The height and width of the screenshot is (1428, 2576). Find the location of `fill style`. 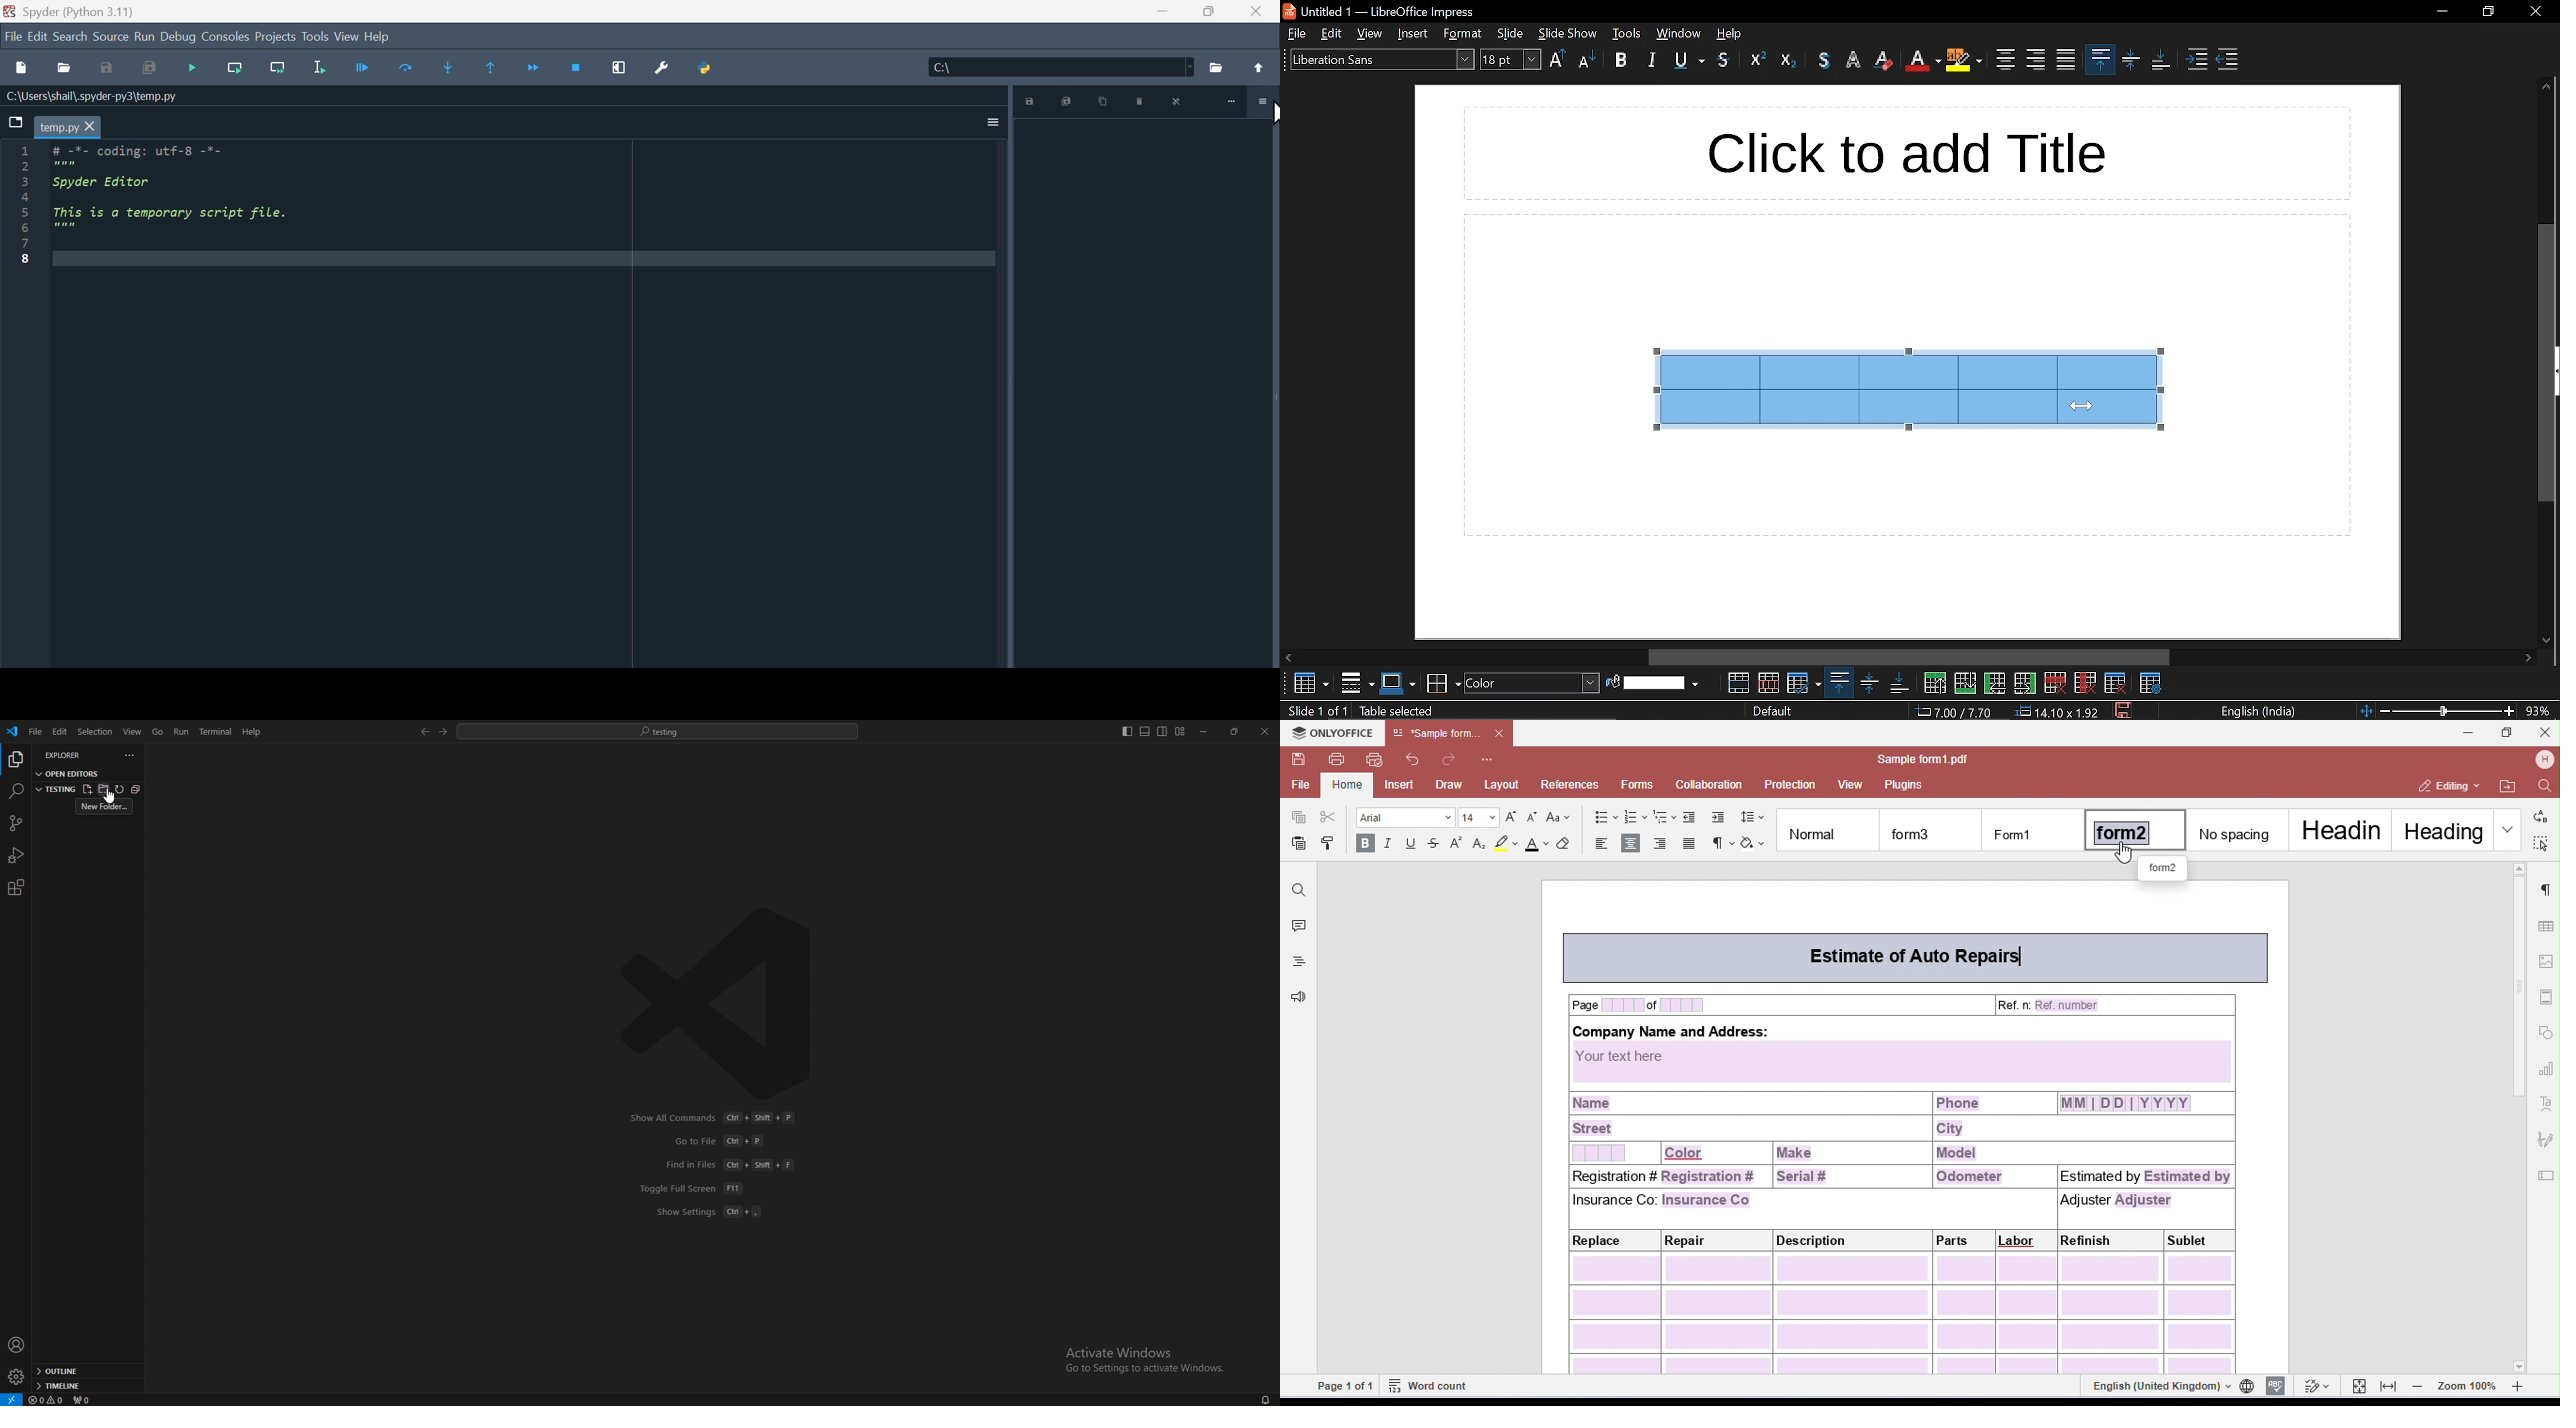

fill style is located at coordinates (1532, 683).